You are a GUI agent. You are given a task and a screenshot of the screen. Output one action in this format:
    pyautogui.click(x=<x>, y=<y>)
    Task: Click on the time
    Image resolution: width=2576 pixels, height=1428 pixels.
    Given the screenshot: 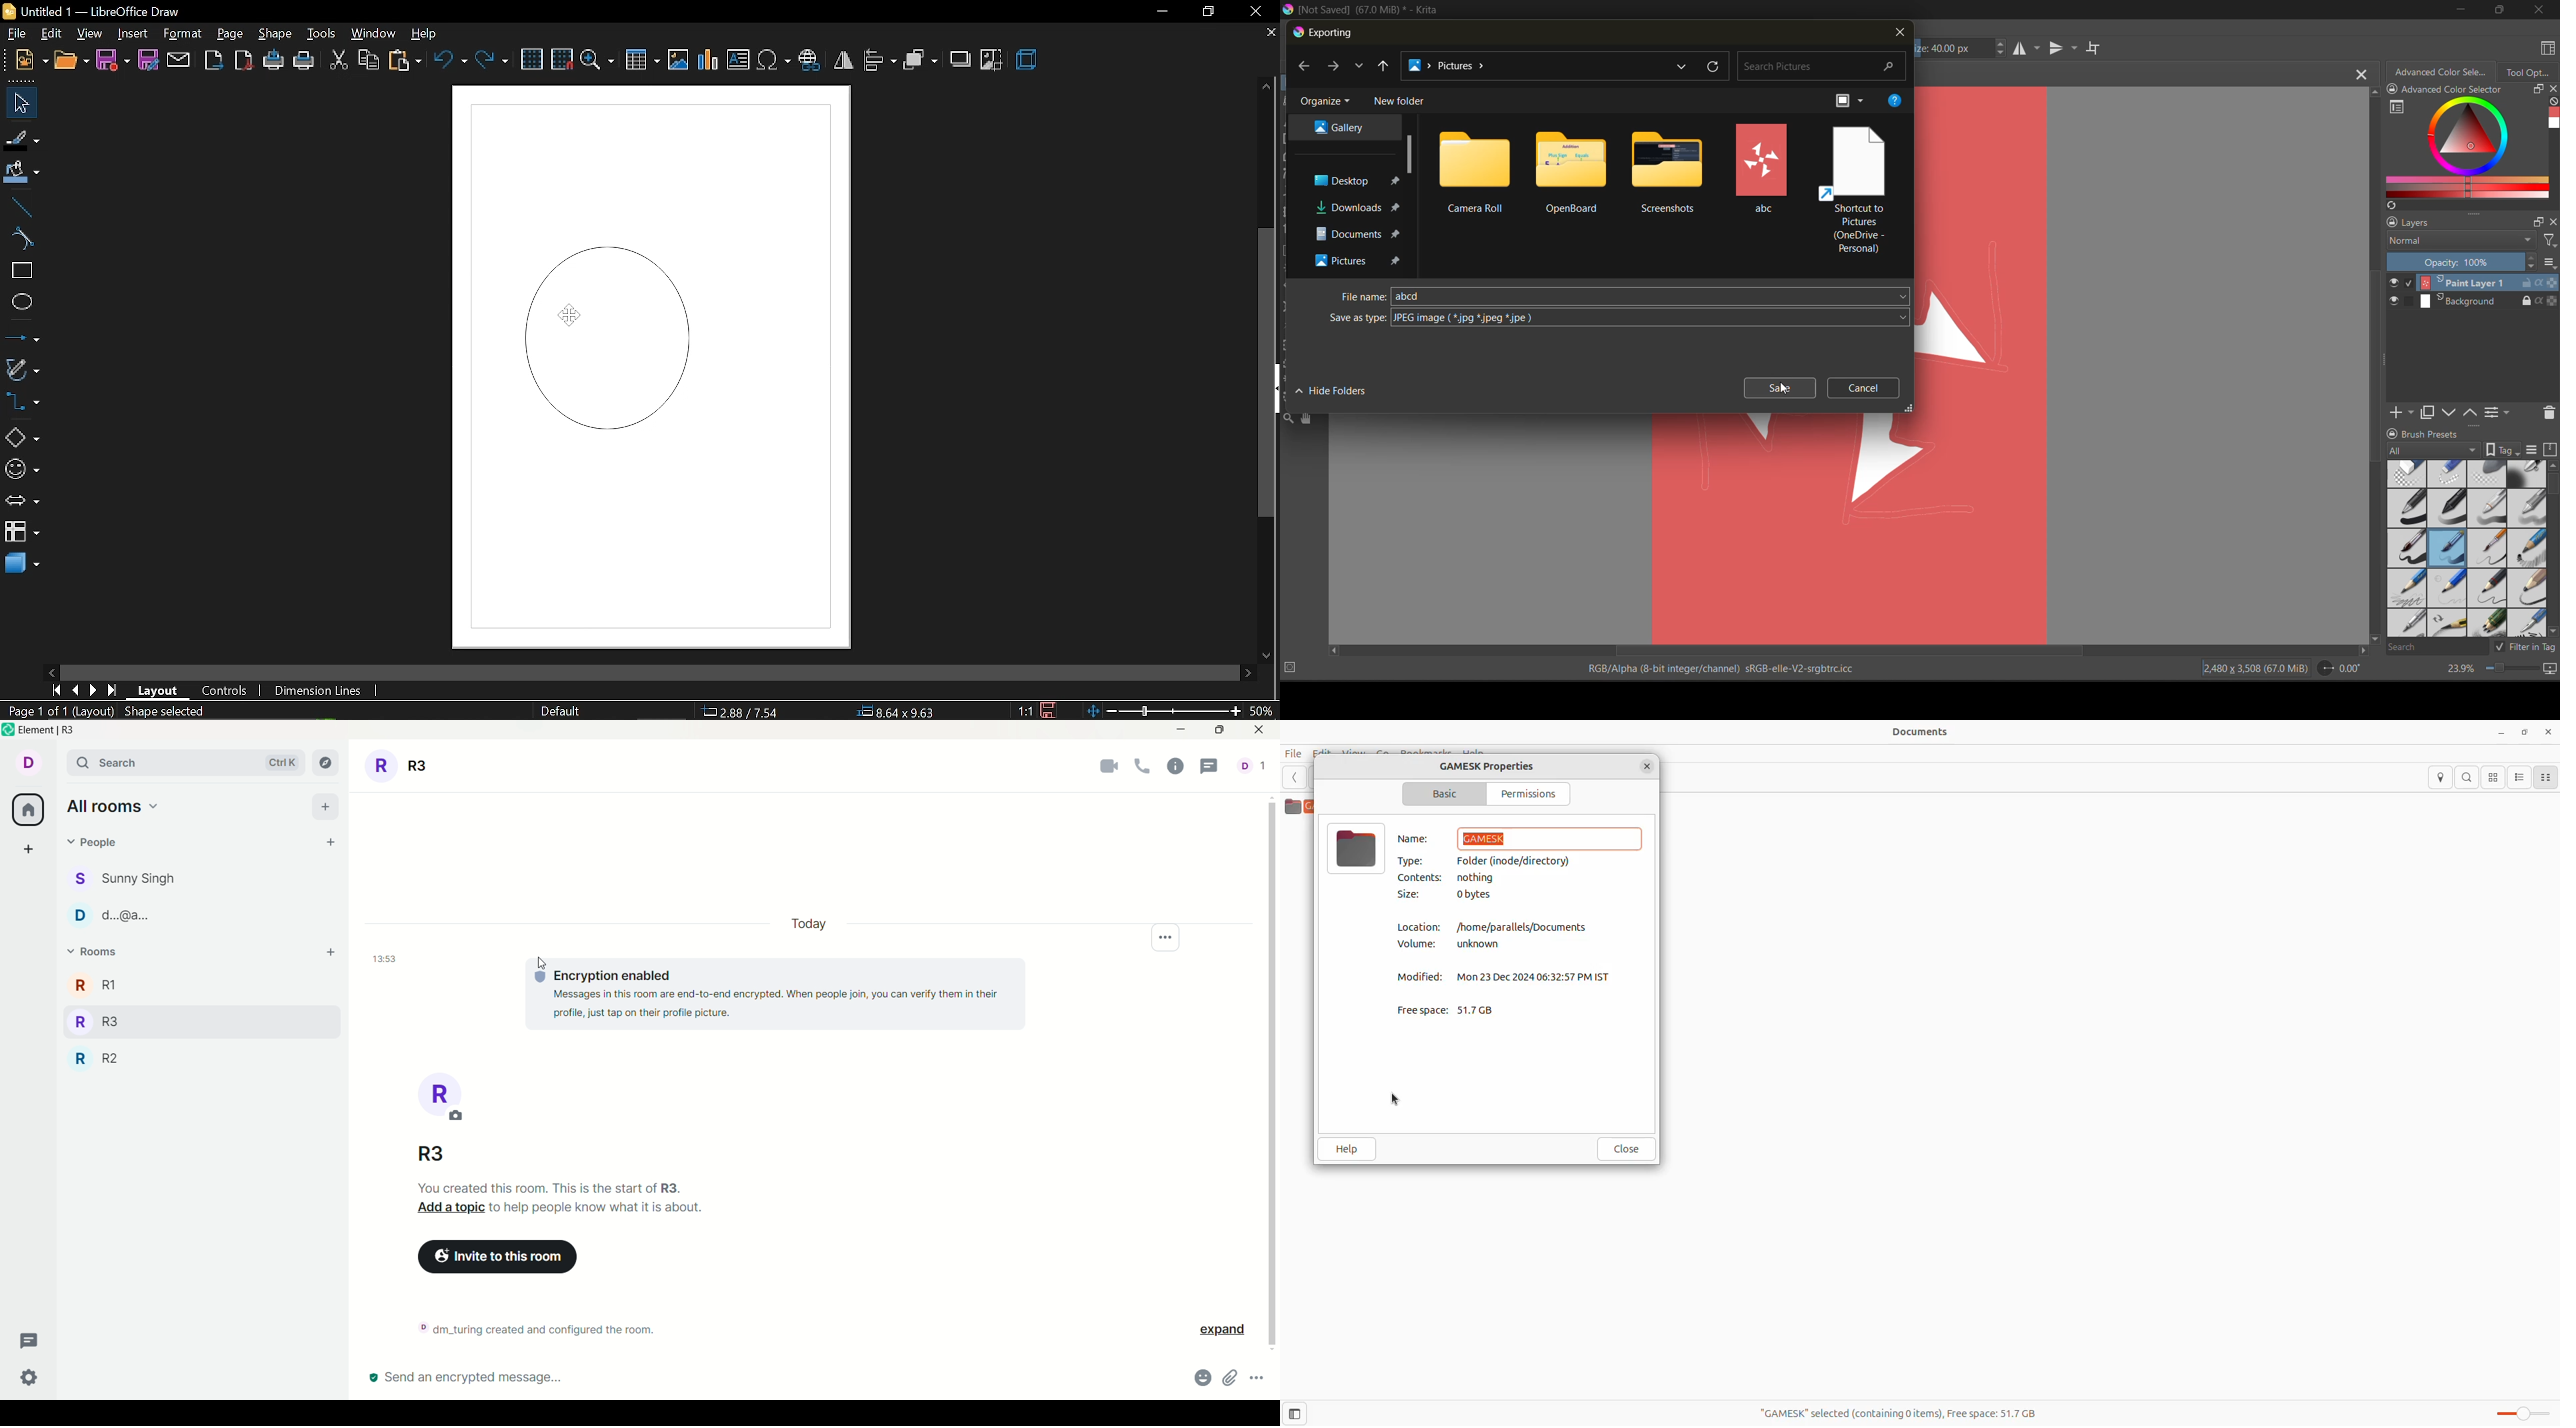 What is the action you would take?
    pyautogui.click(x=381, y=958)
    